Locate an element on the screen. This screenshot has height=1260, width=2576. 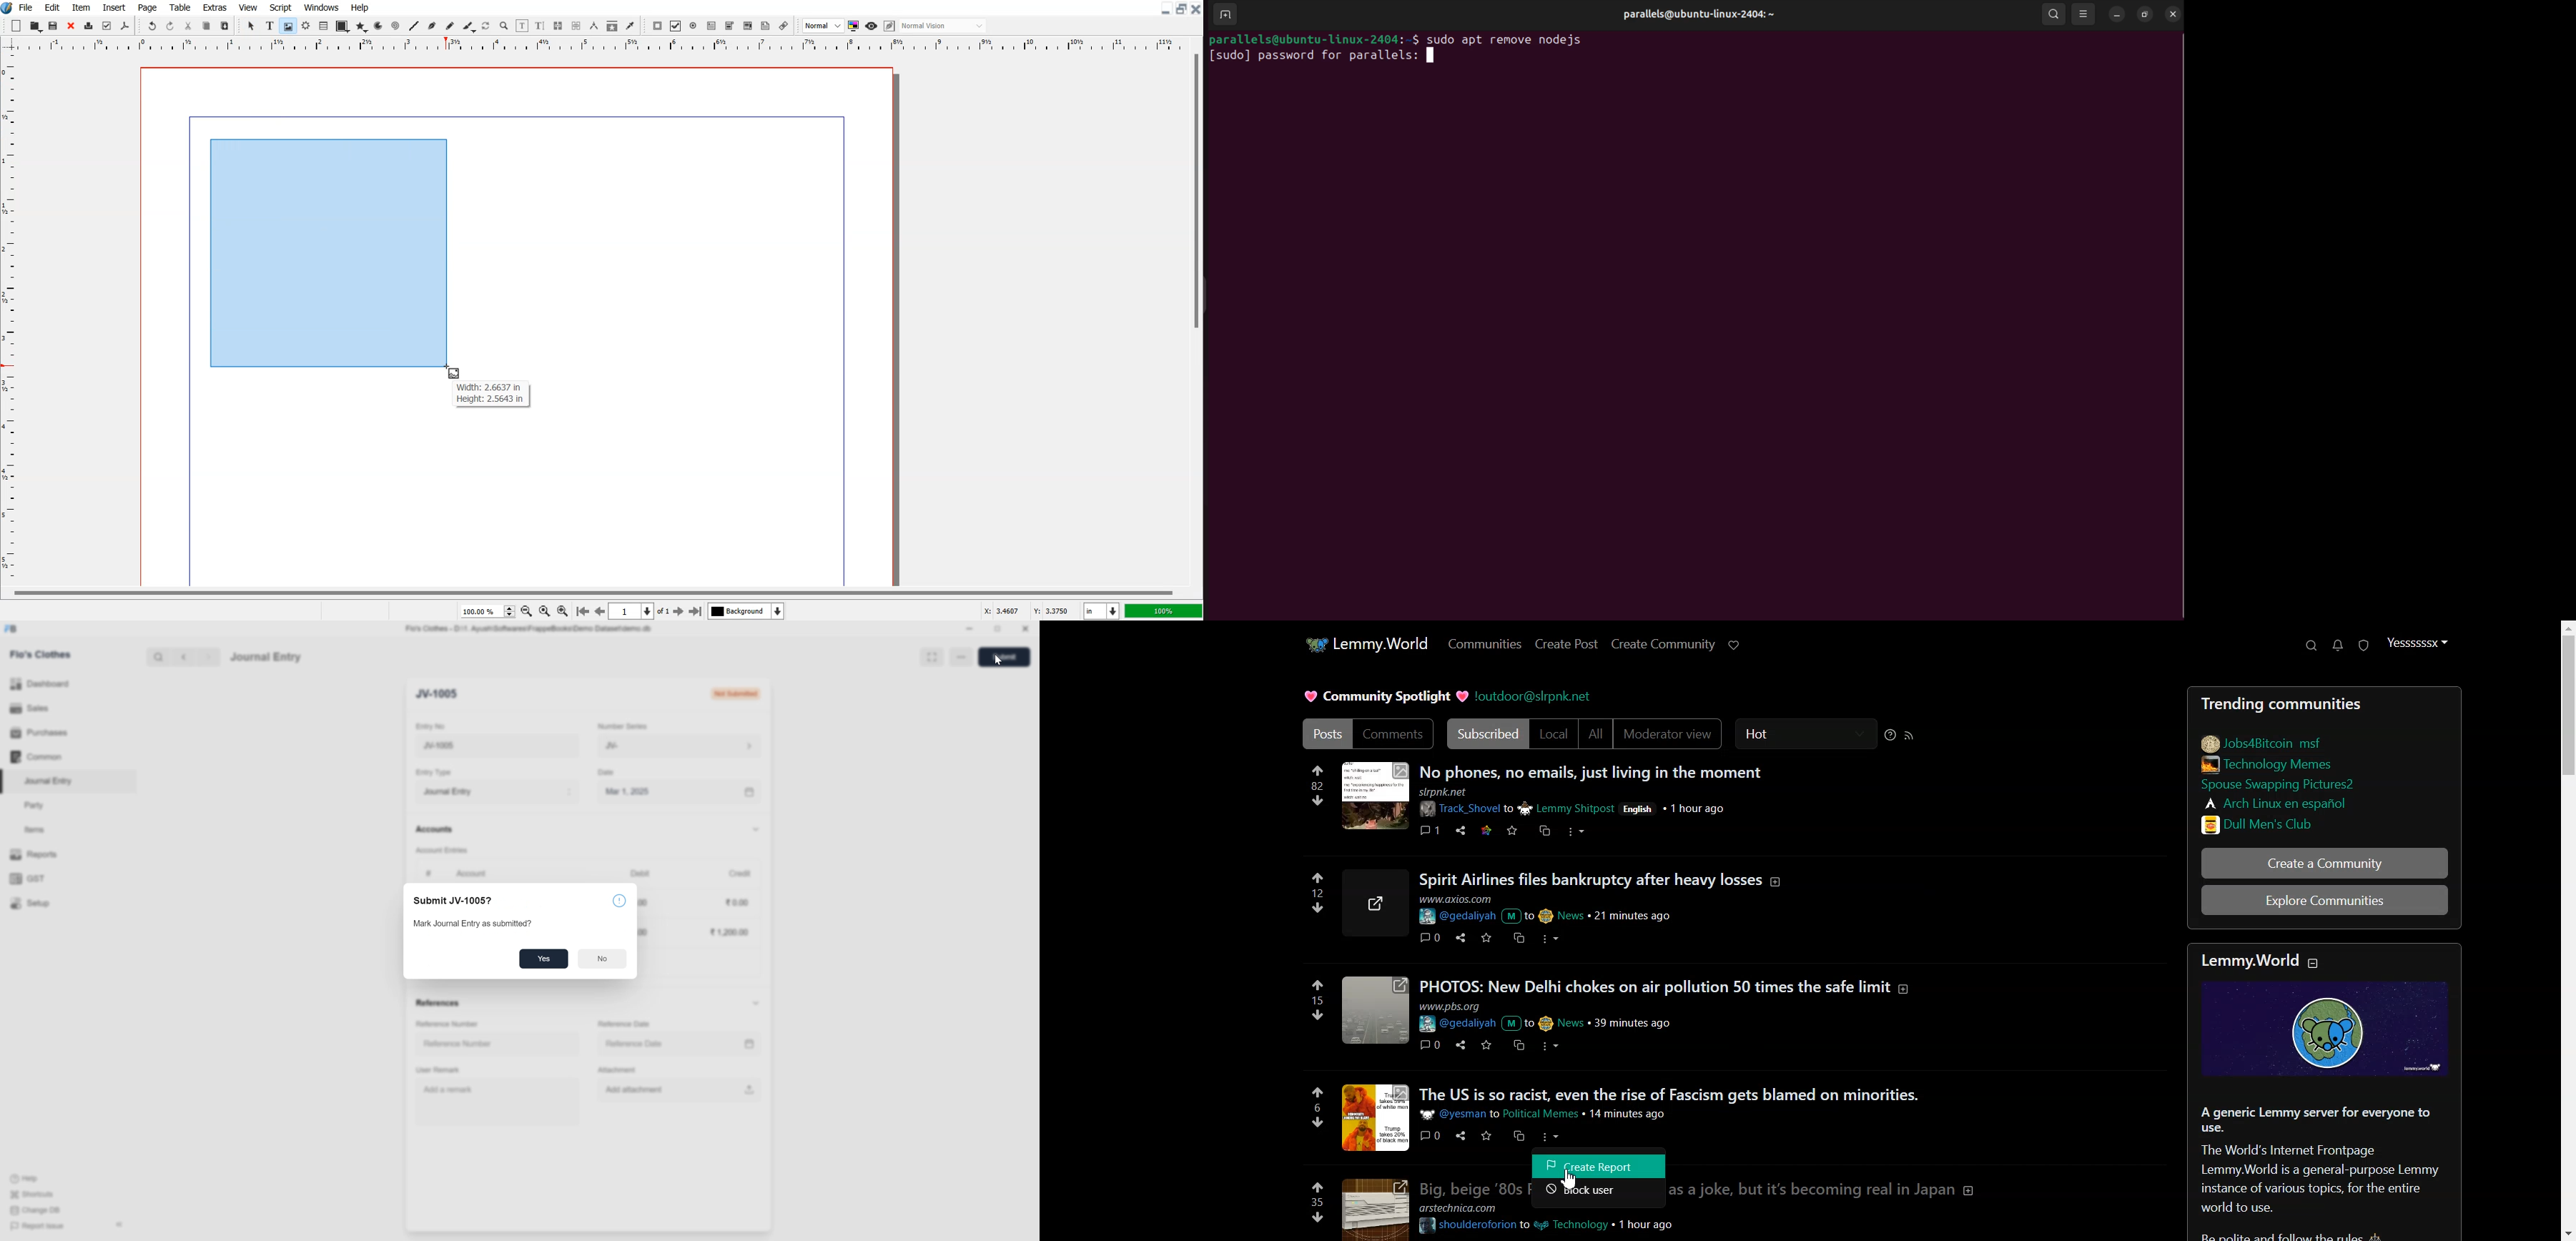
Communities is located at coordinates (1484, 645).